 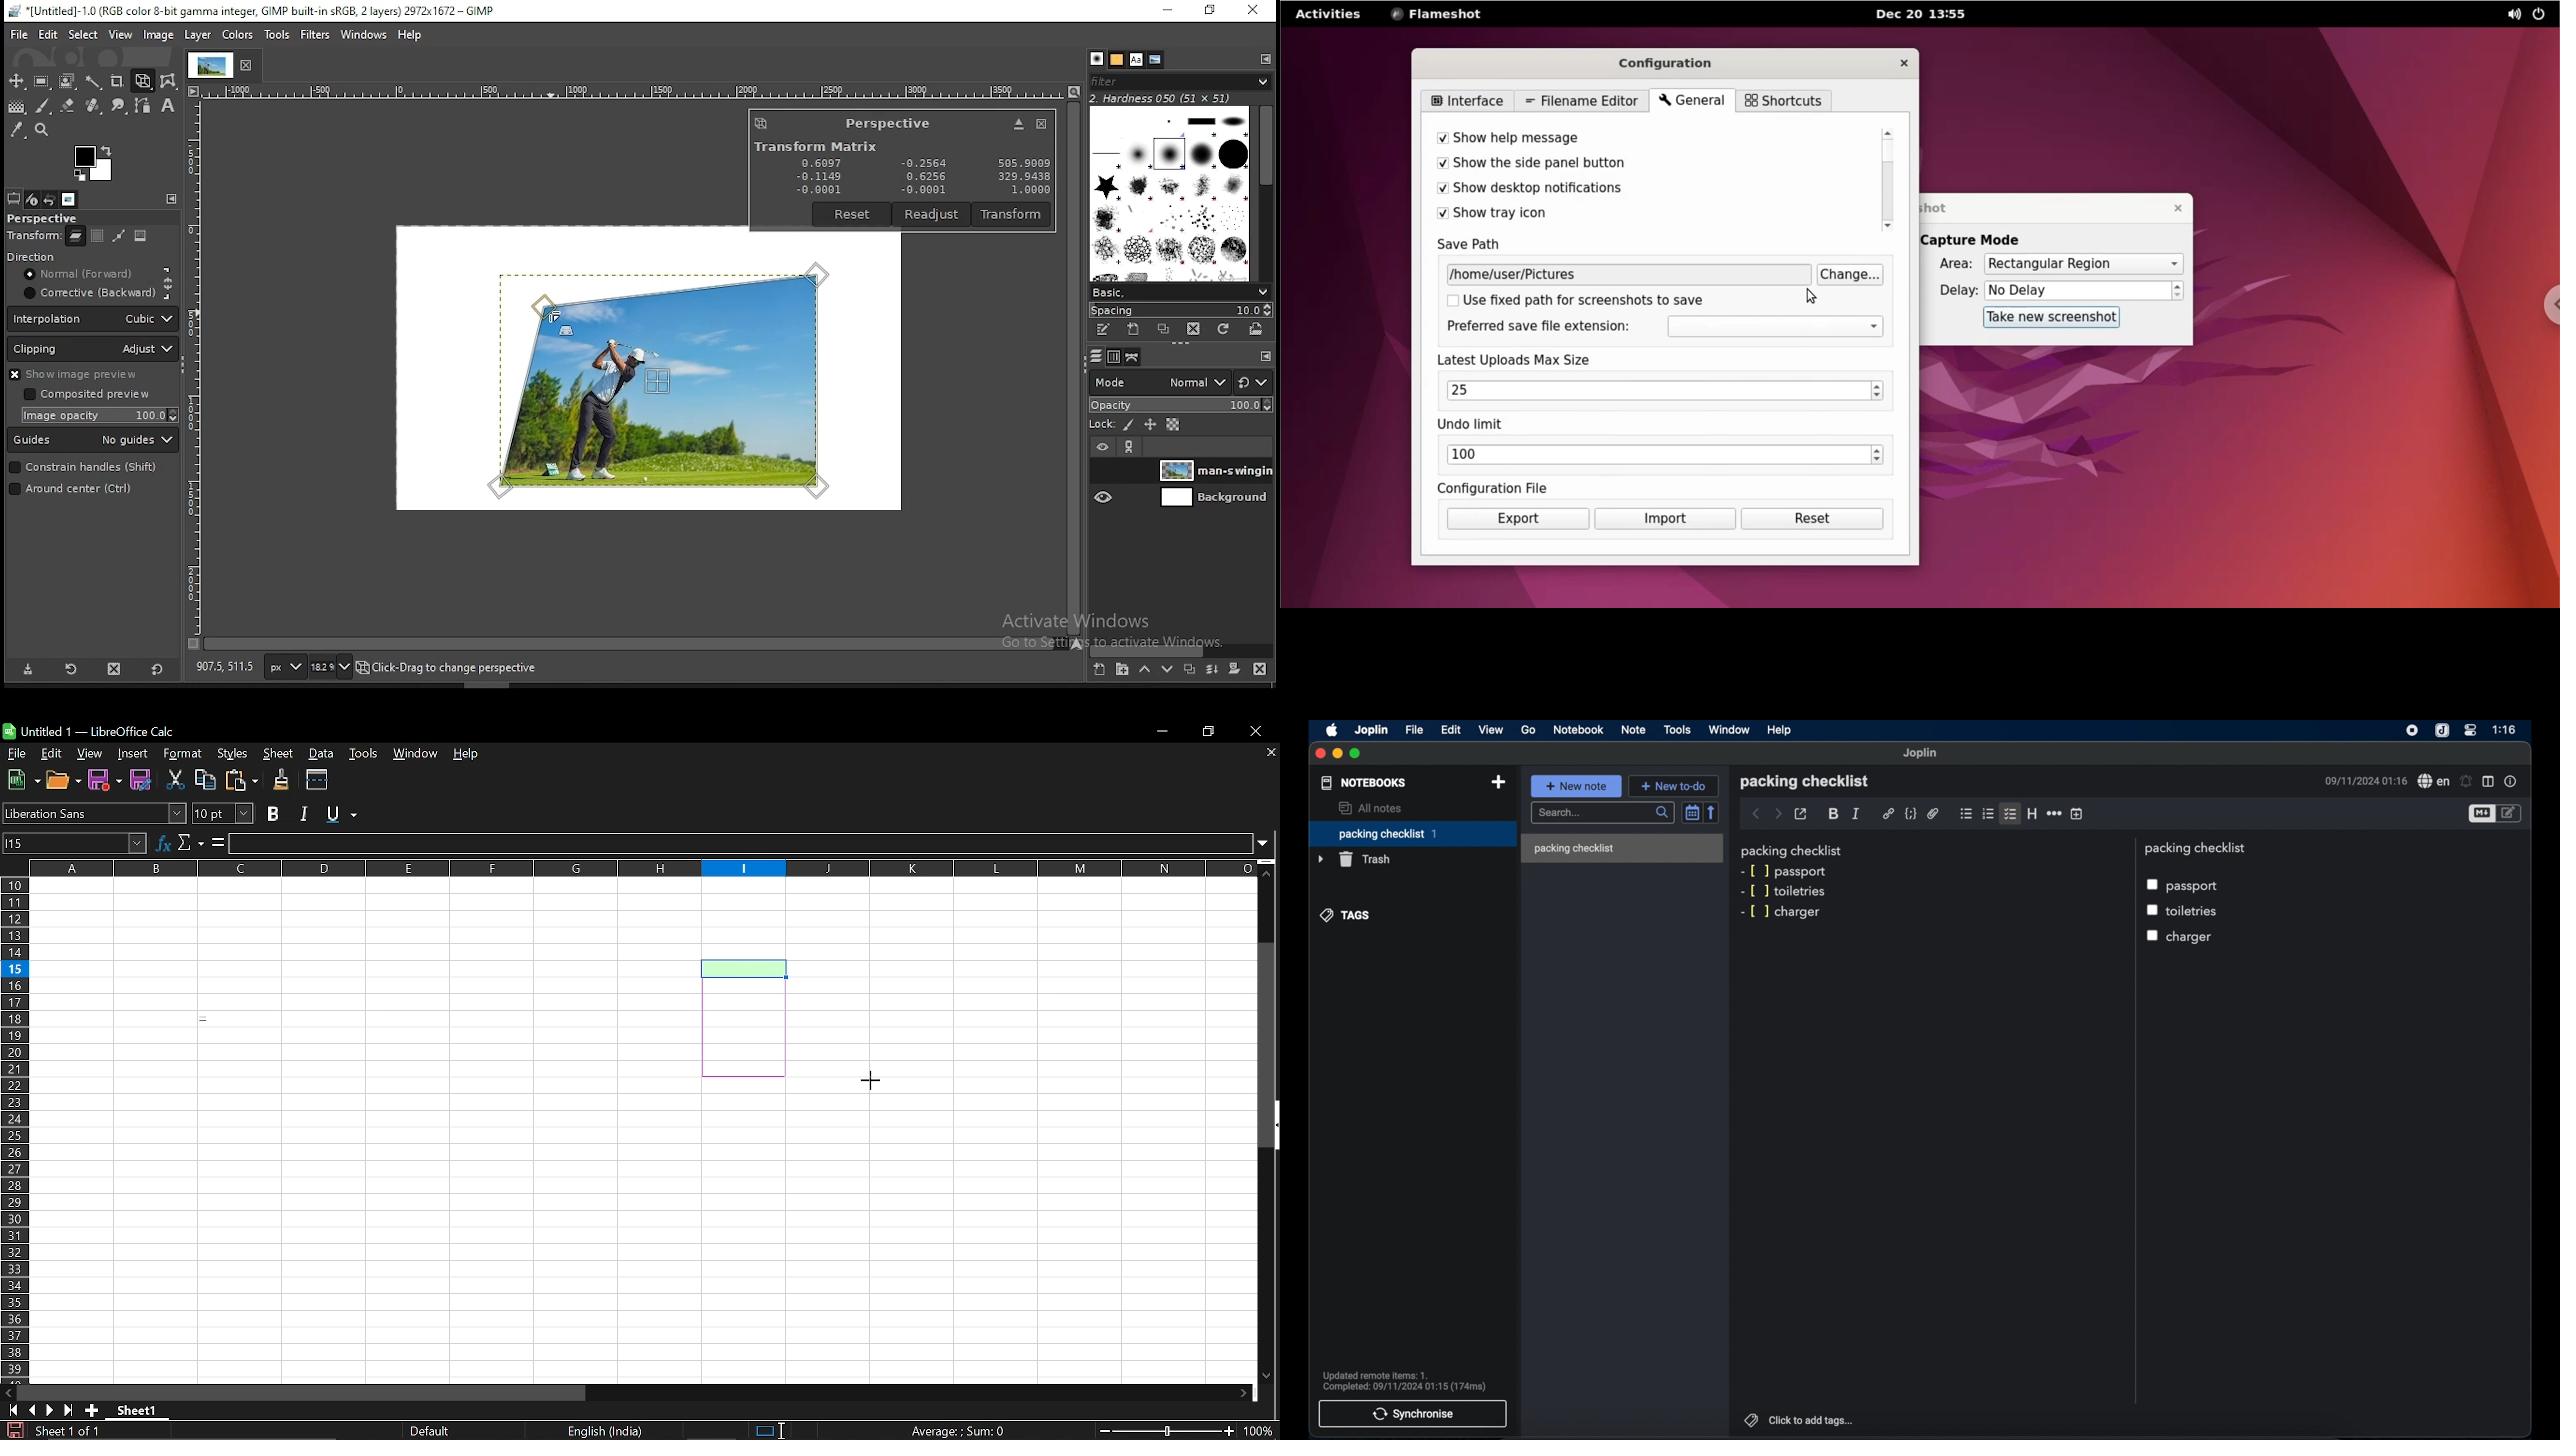 I want to click on Language, so click(x=610, y=1431).